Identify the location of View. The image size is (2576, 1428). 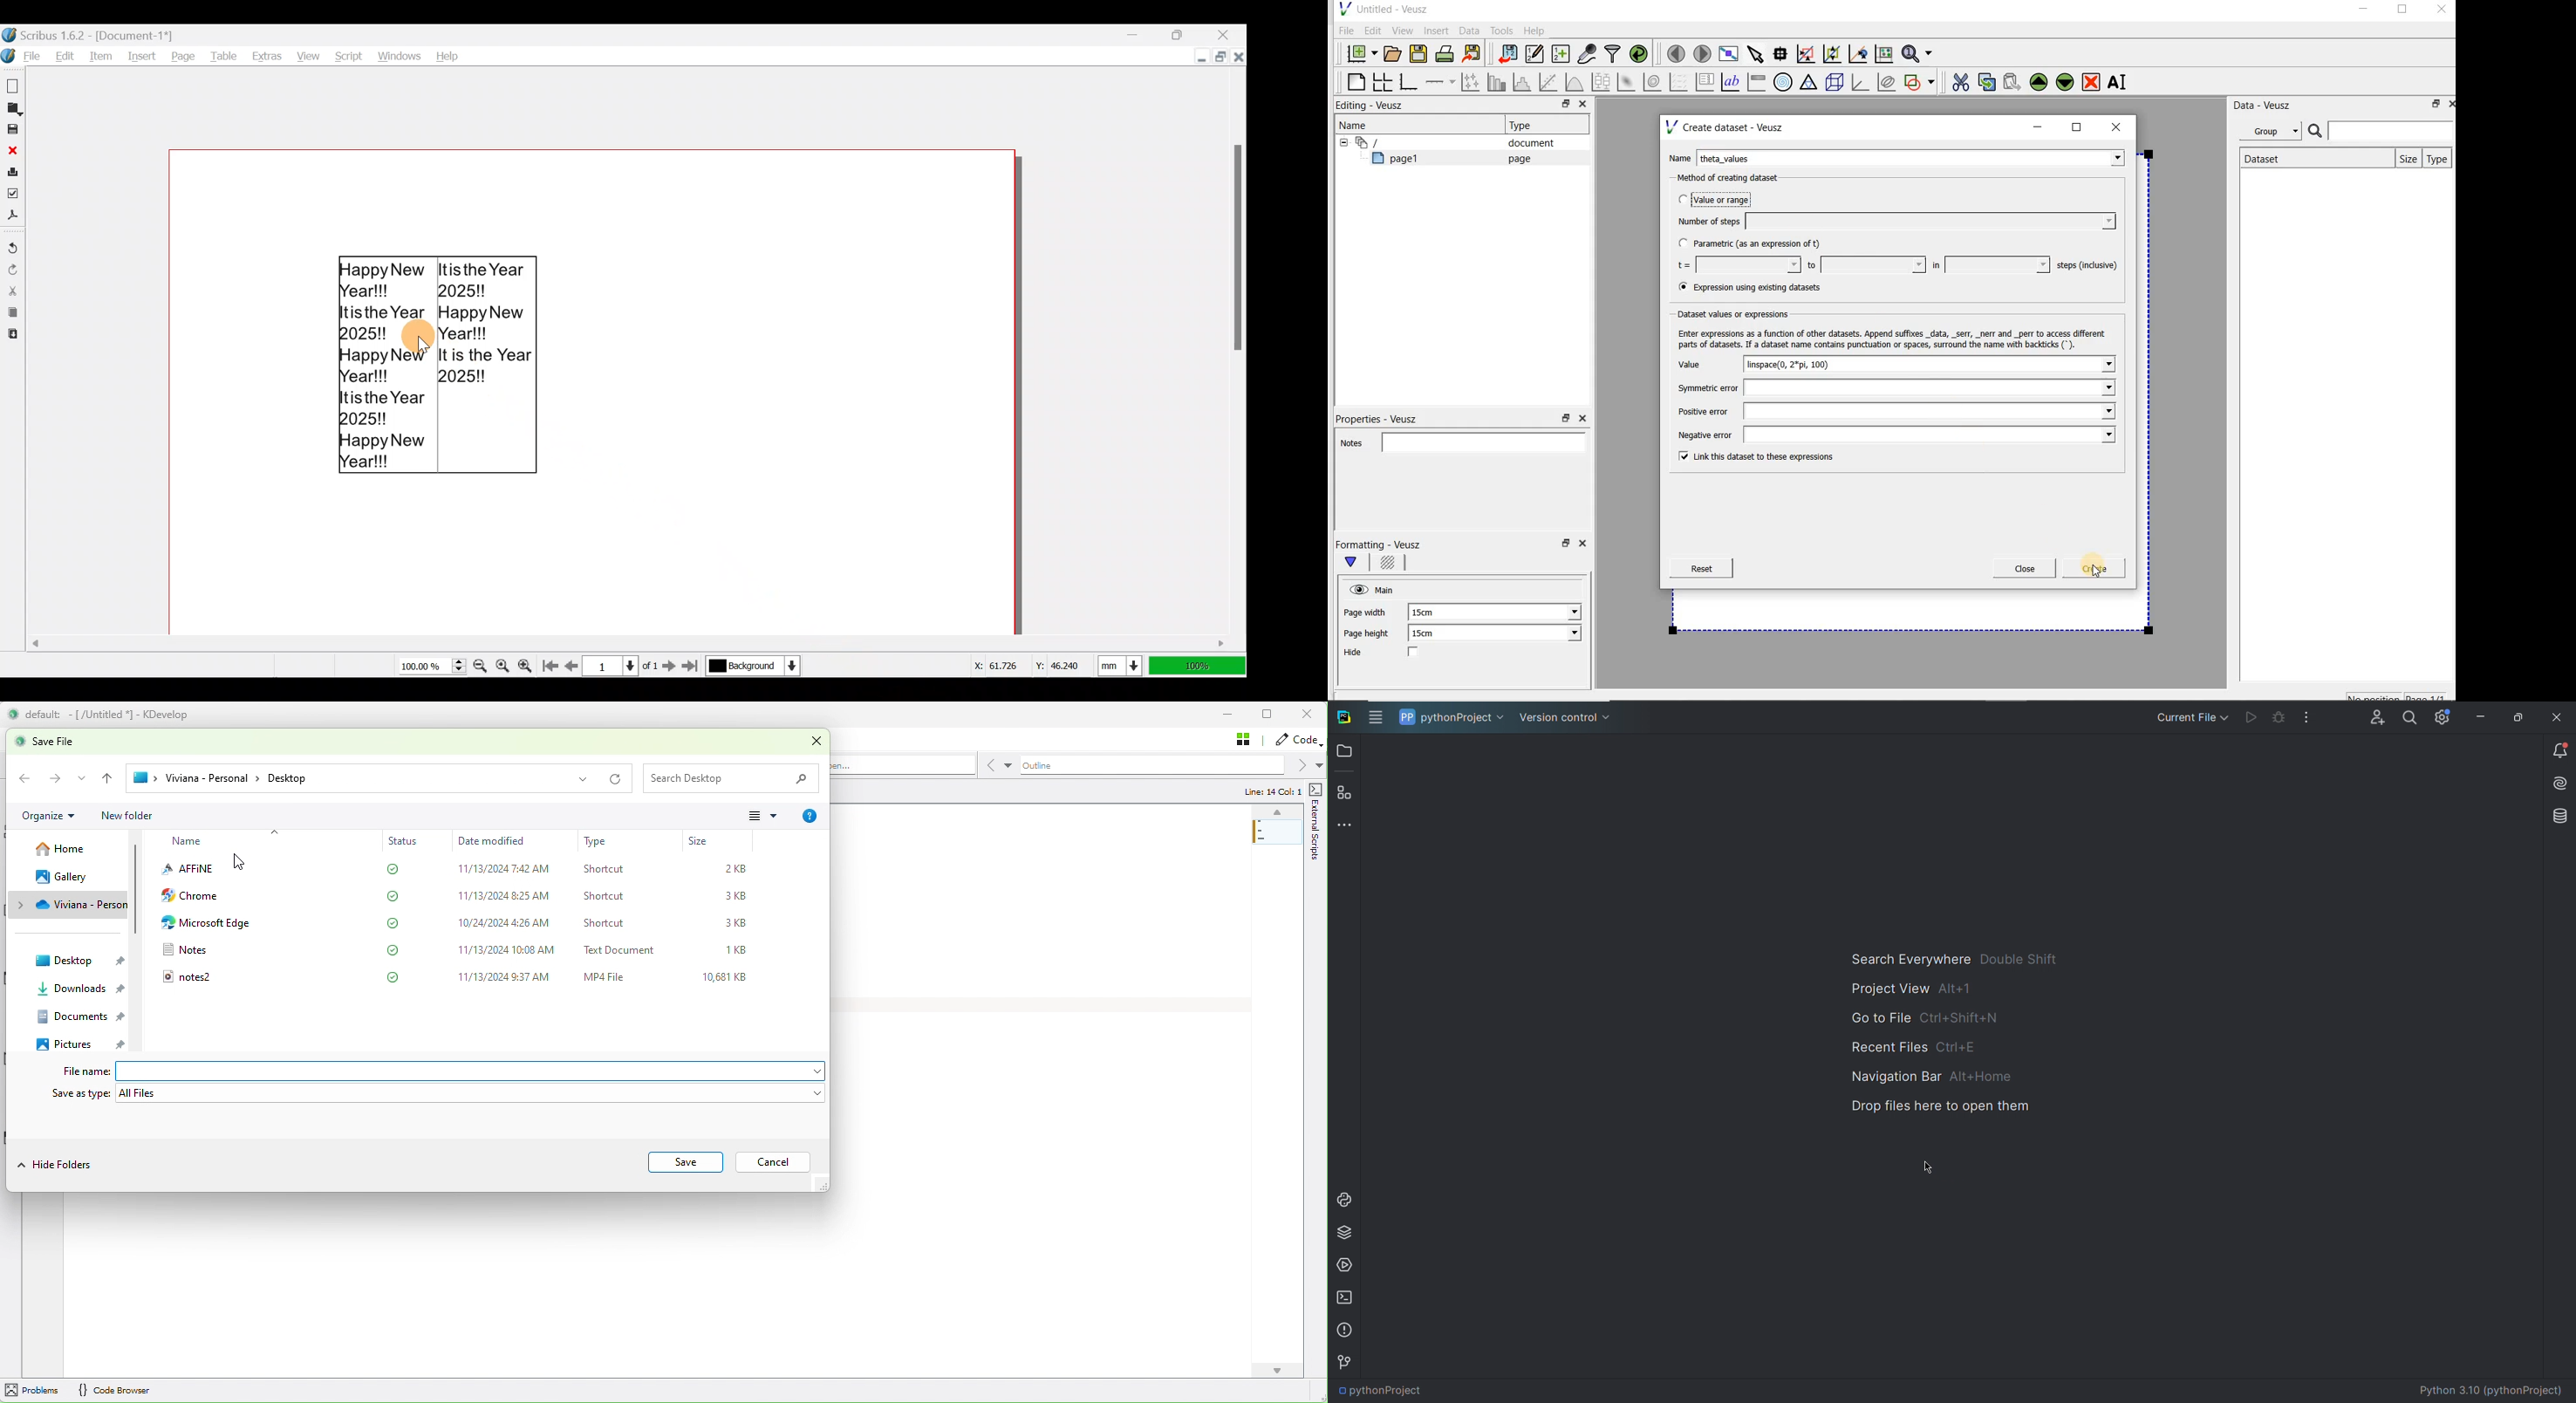
(1402, 29).